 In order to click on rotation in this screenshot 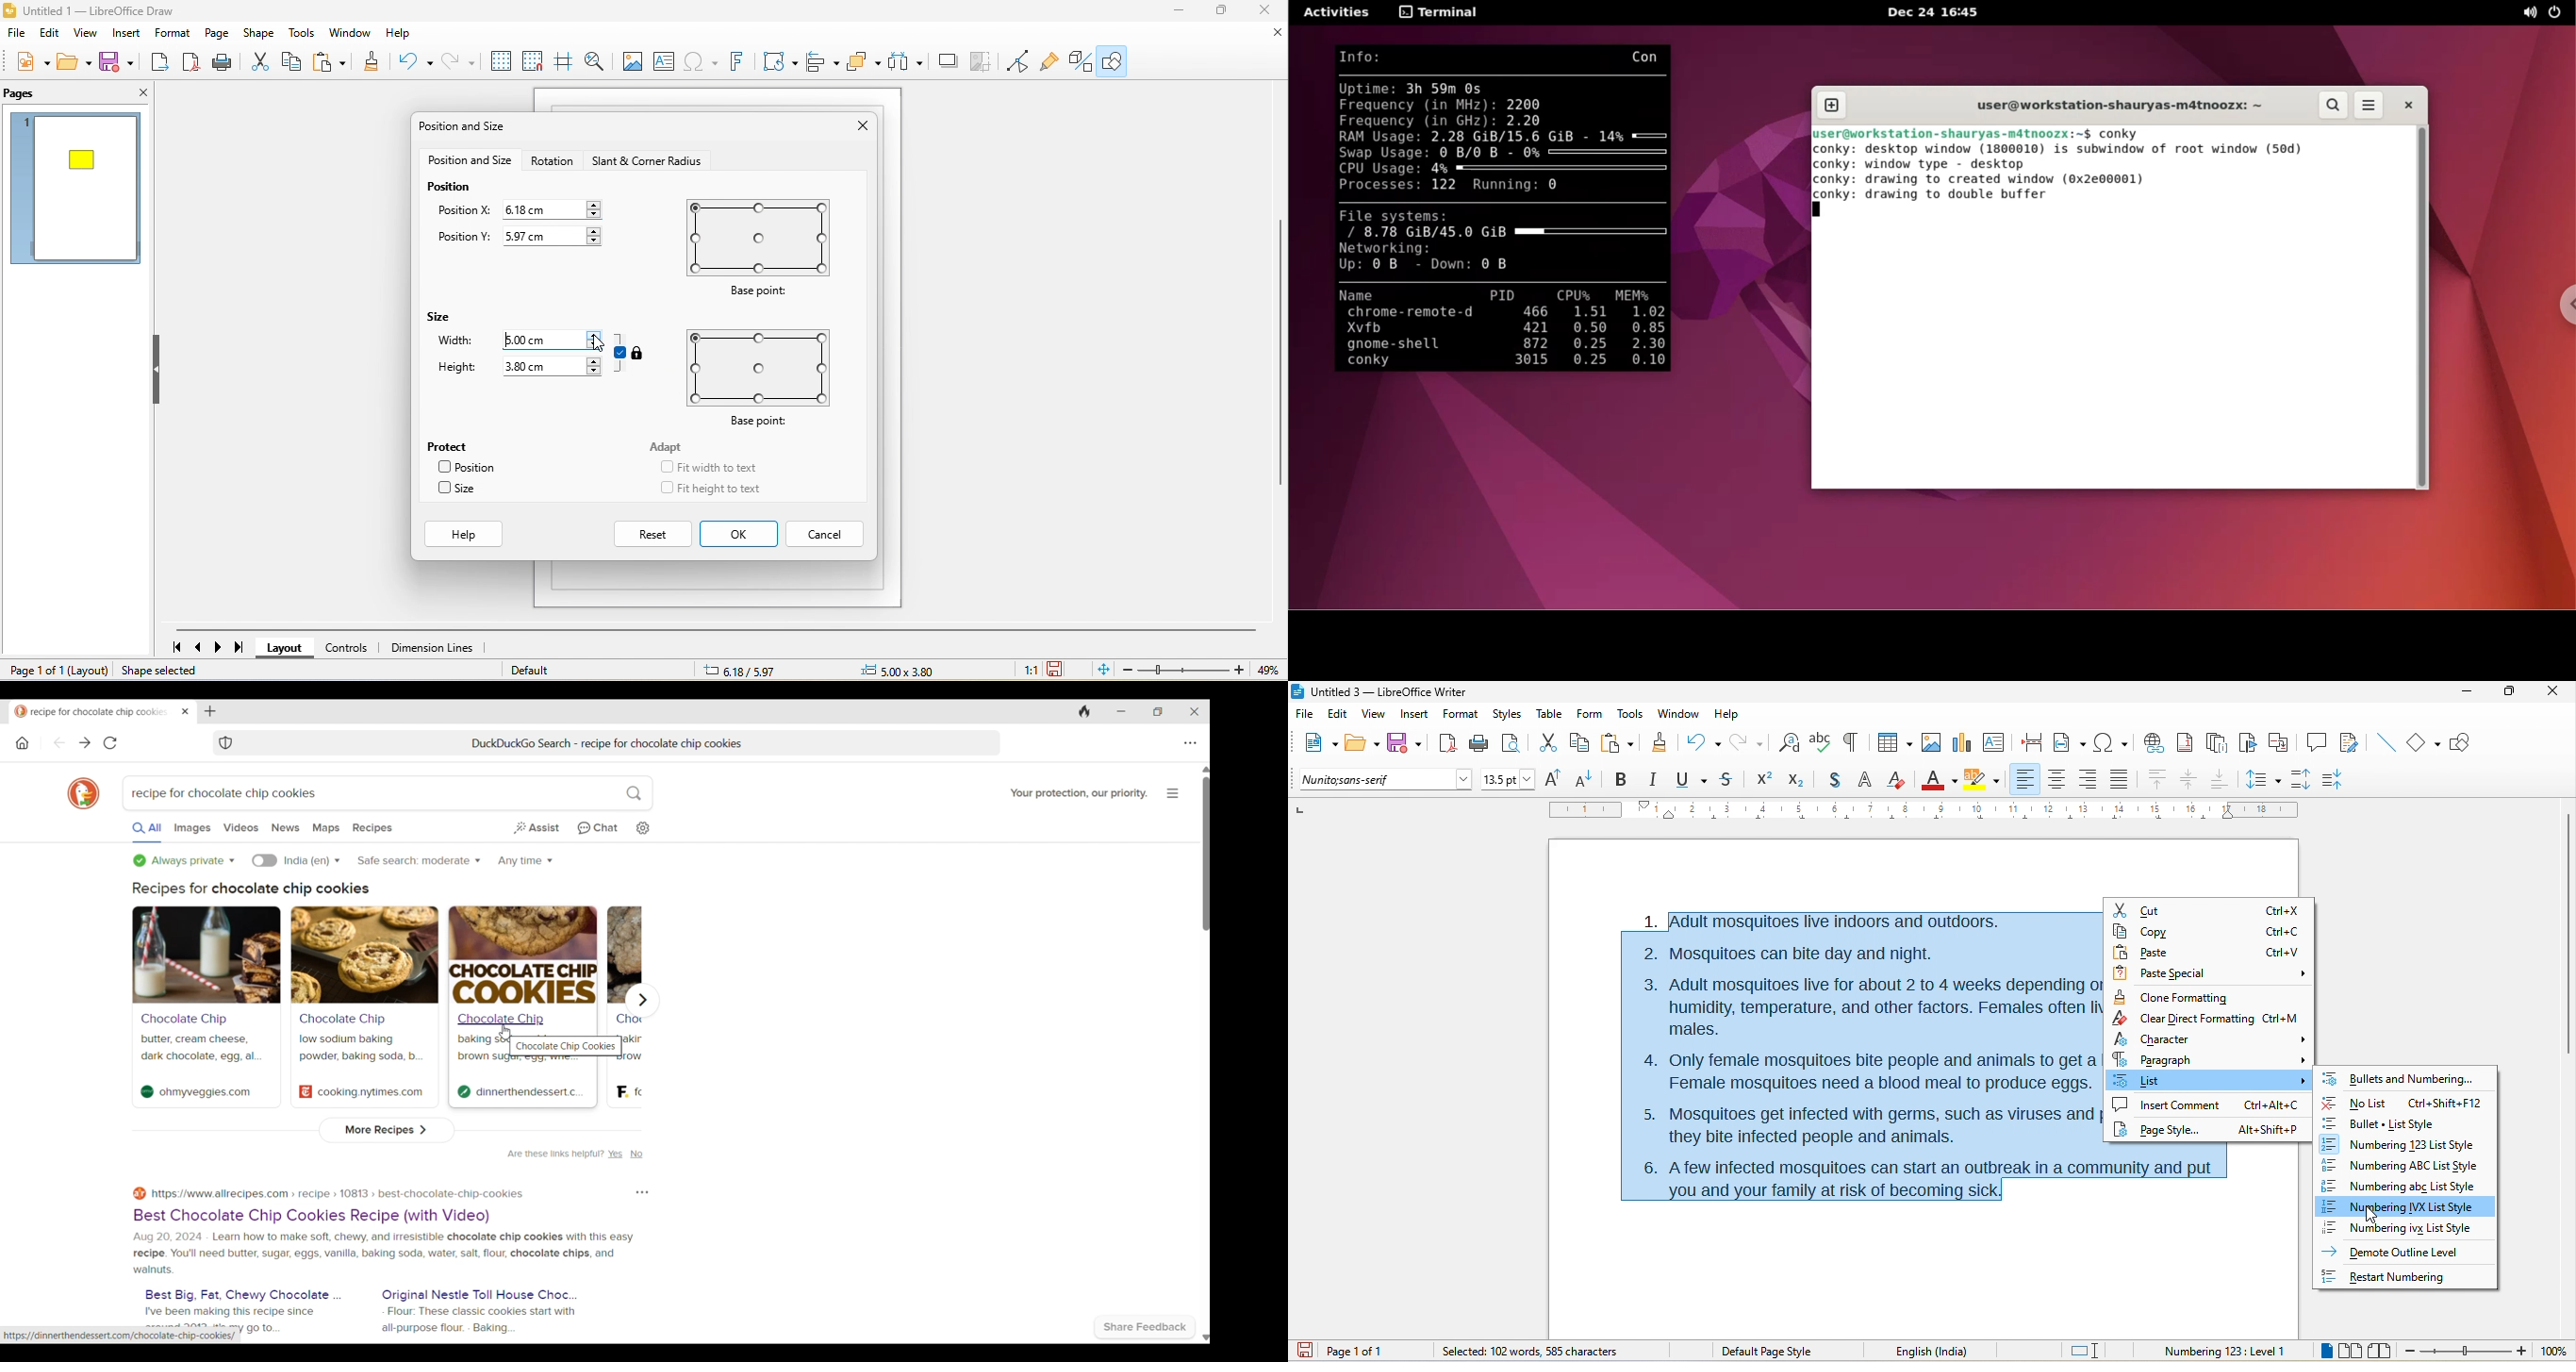, I will do `click(555, 162)`.